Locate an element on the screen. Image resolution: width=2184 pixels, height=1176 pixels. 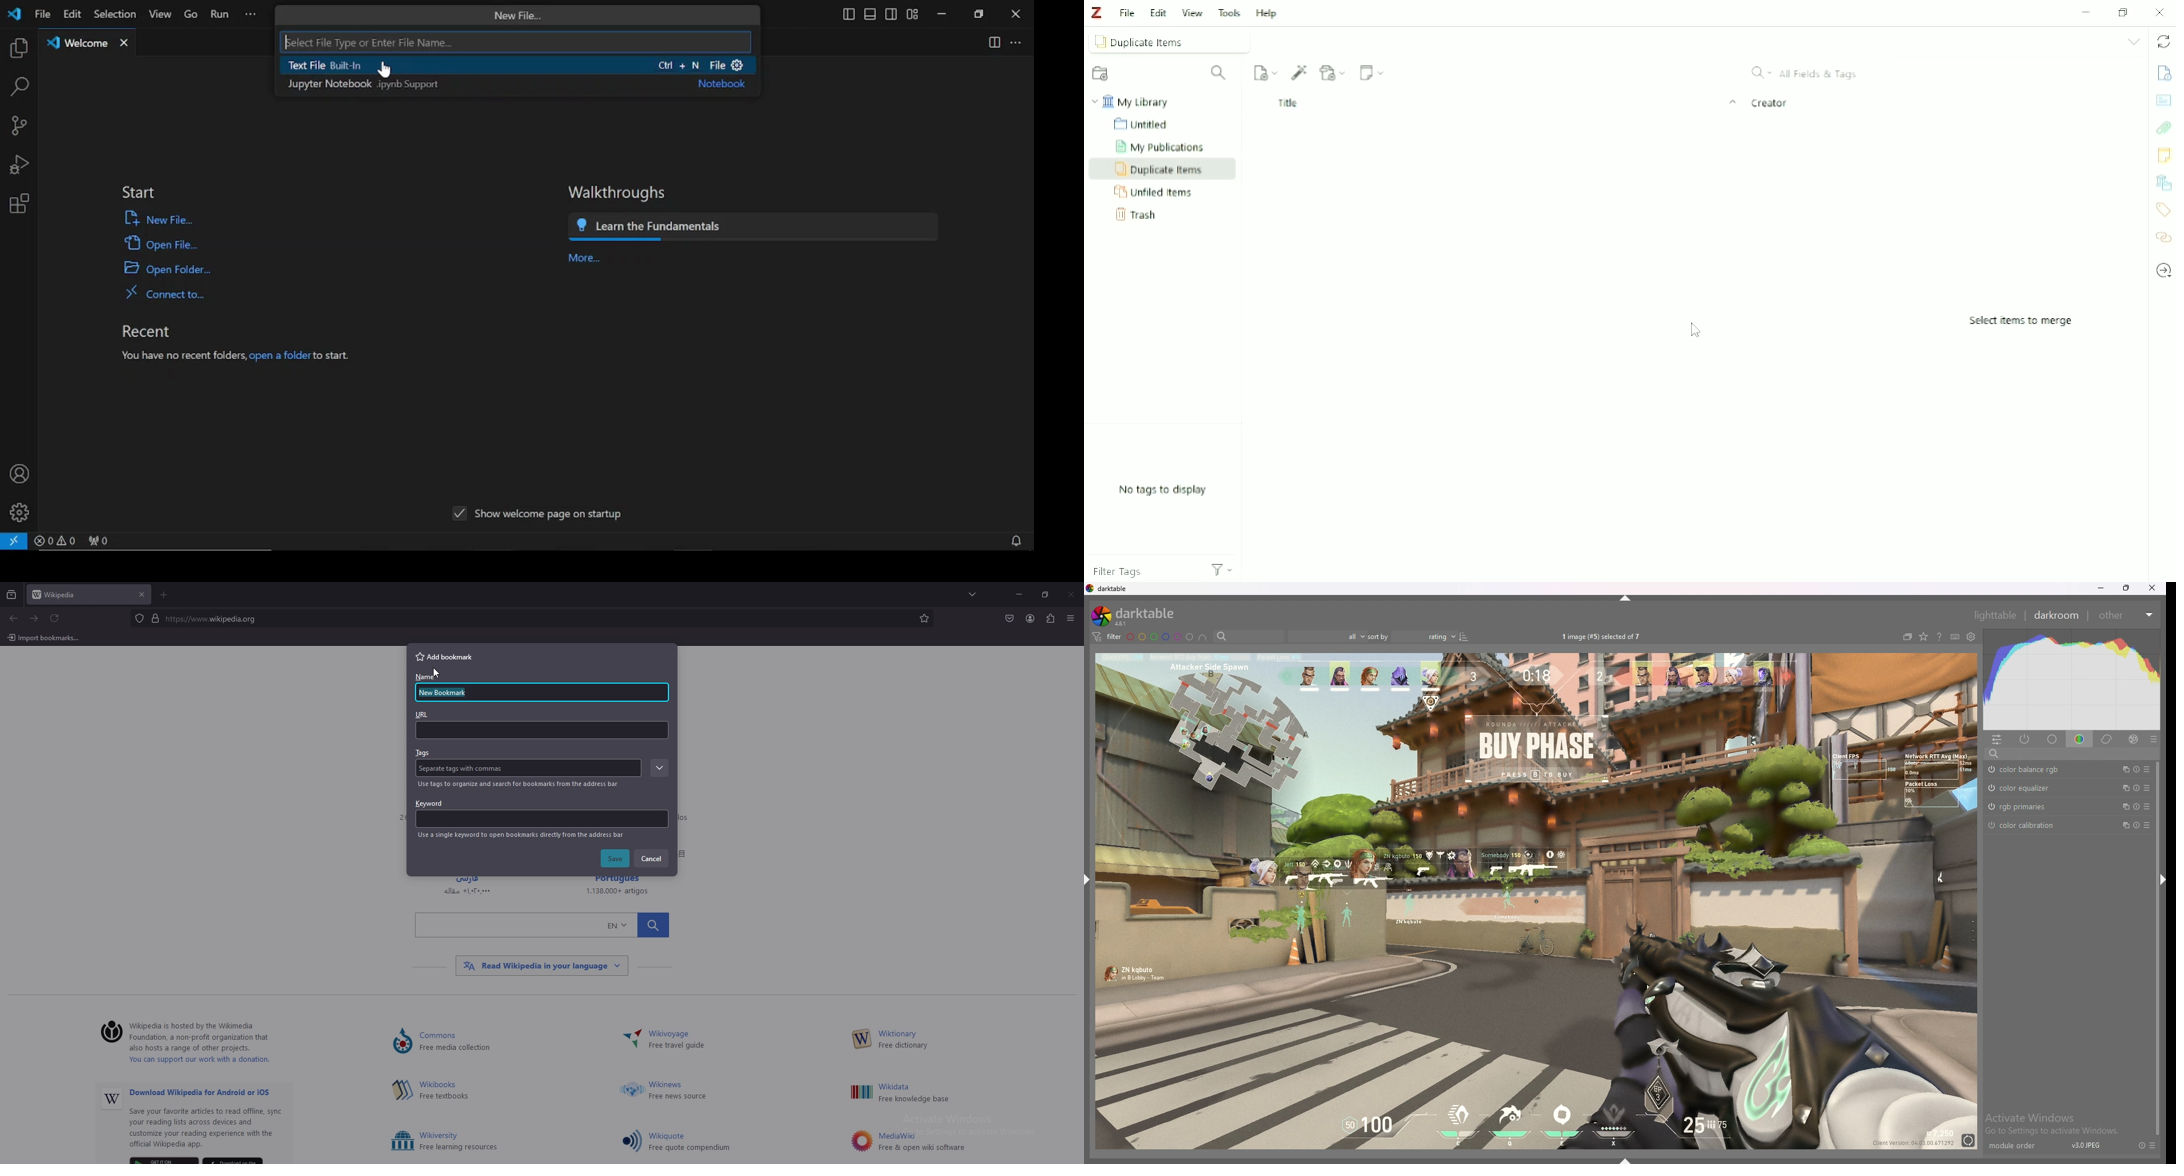
base is located at coordinates (2053, 739).